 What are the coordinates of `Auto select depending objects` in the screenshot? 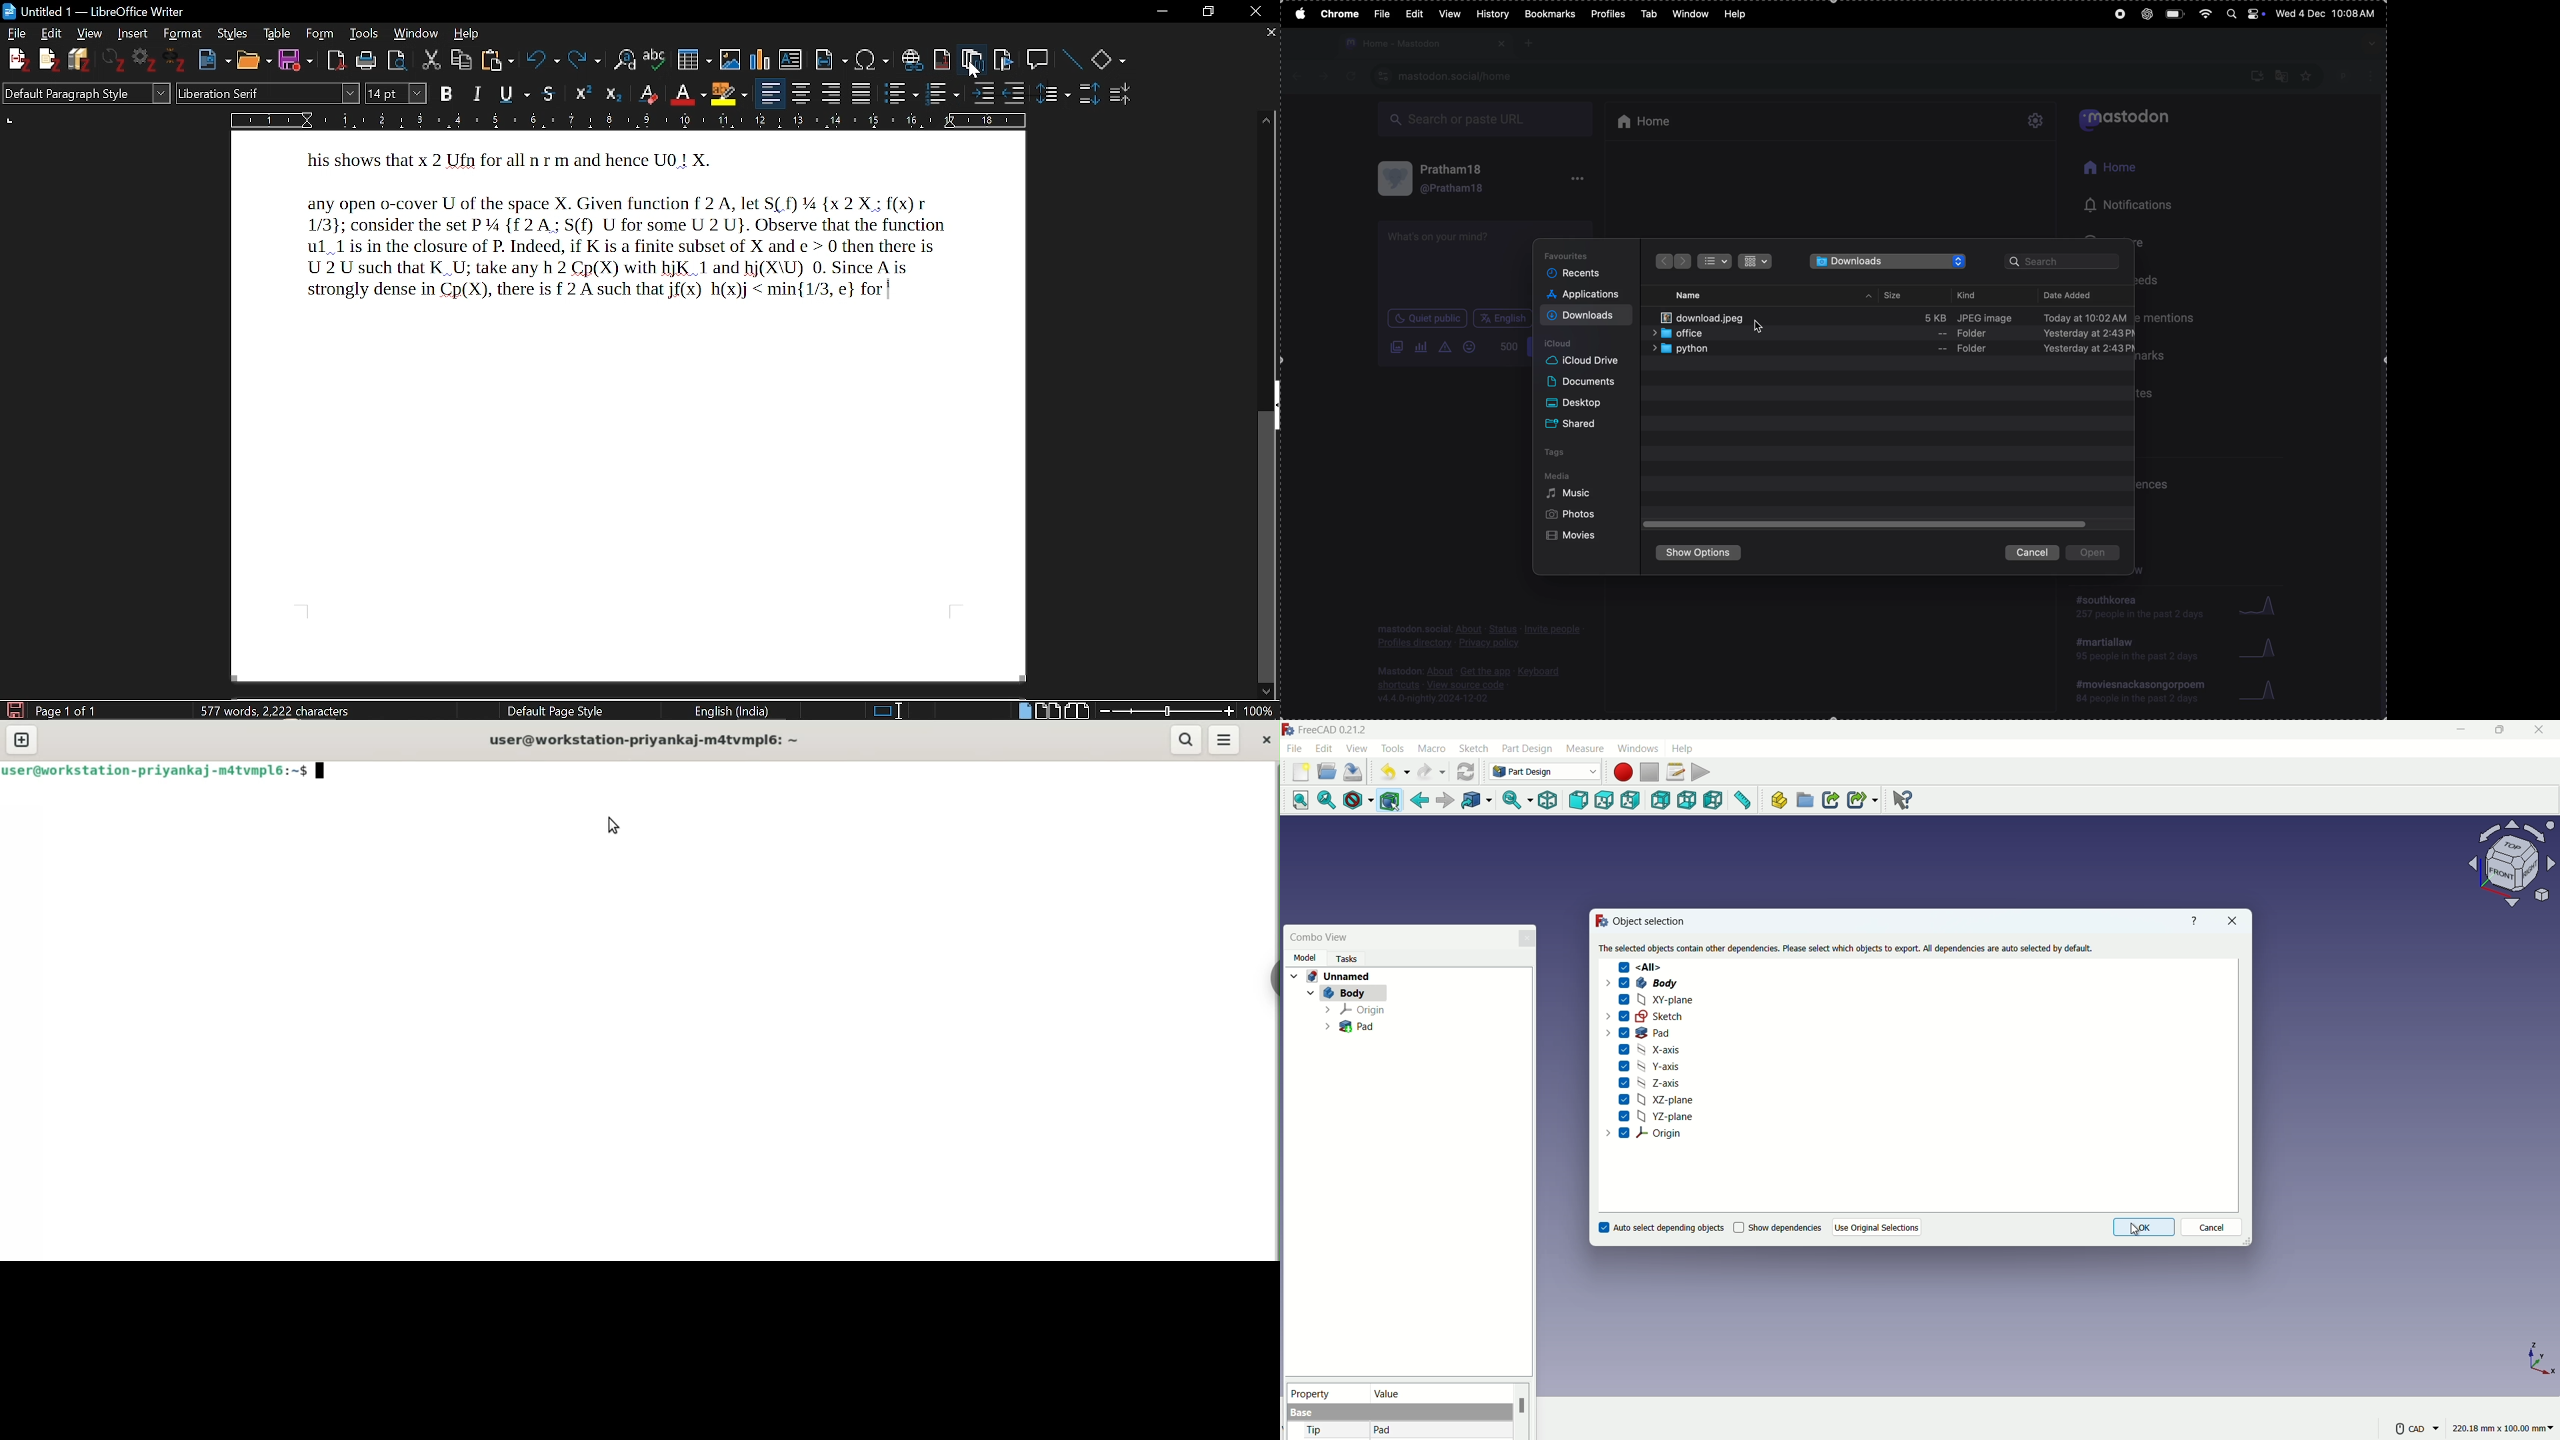 It's located at (1661, 1227).